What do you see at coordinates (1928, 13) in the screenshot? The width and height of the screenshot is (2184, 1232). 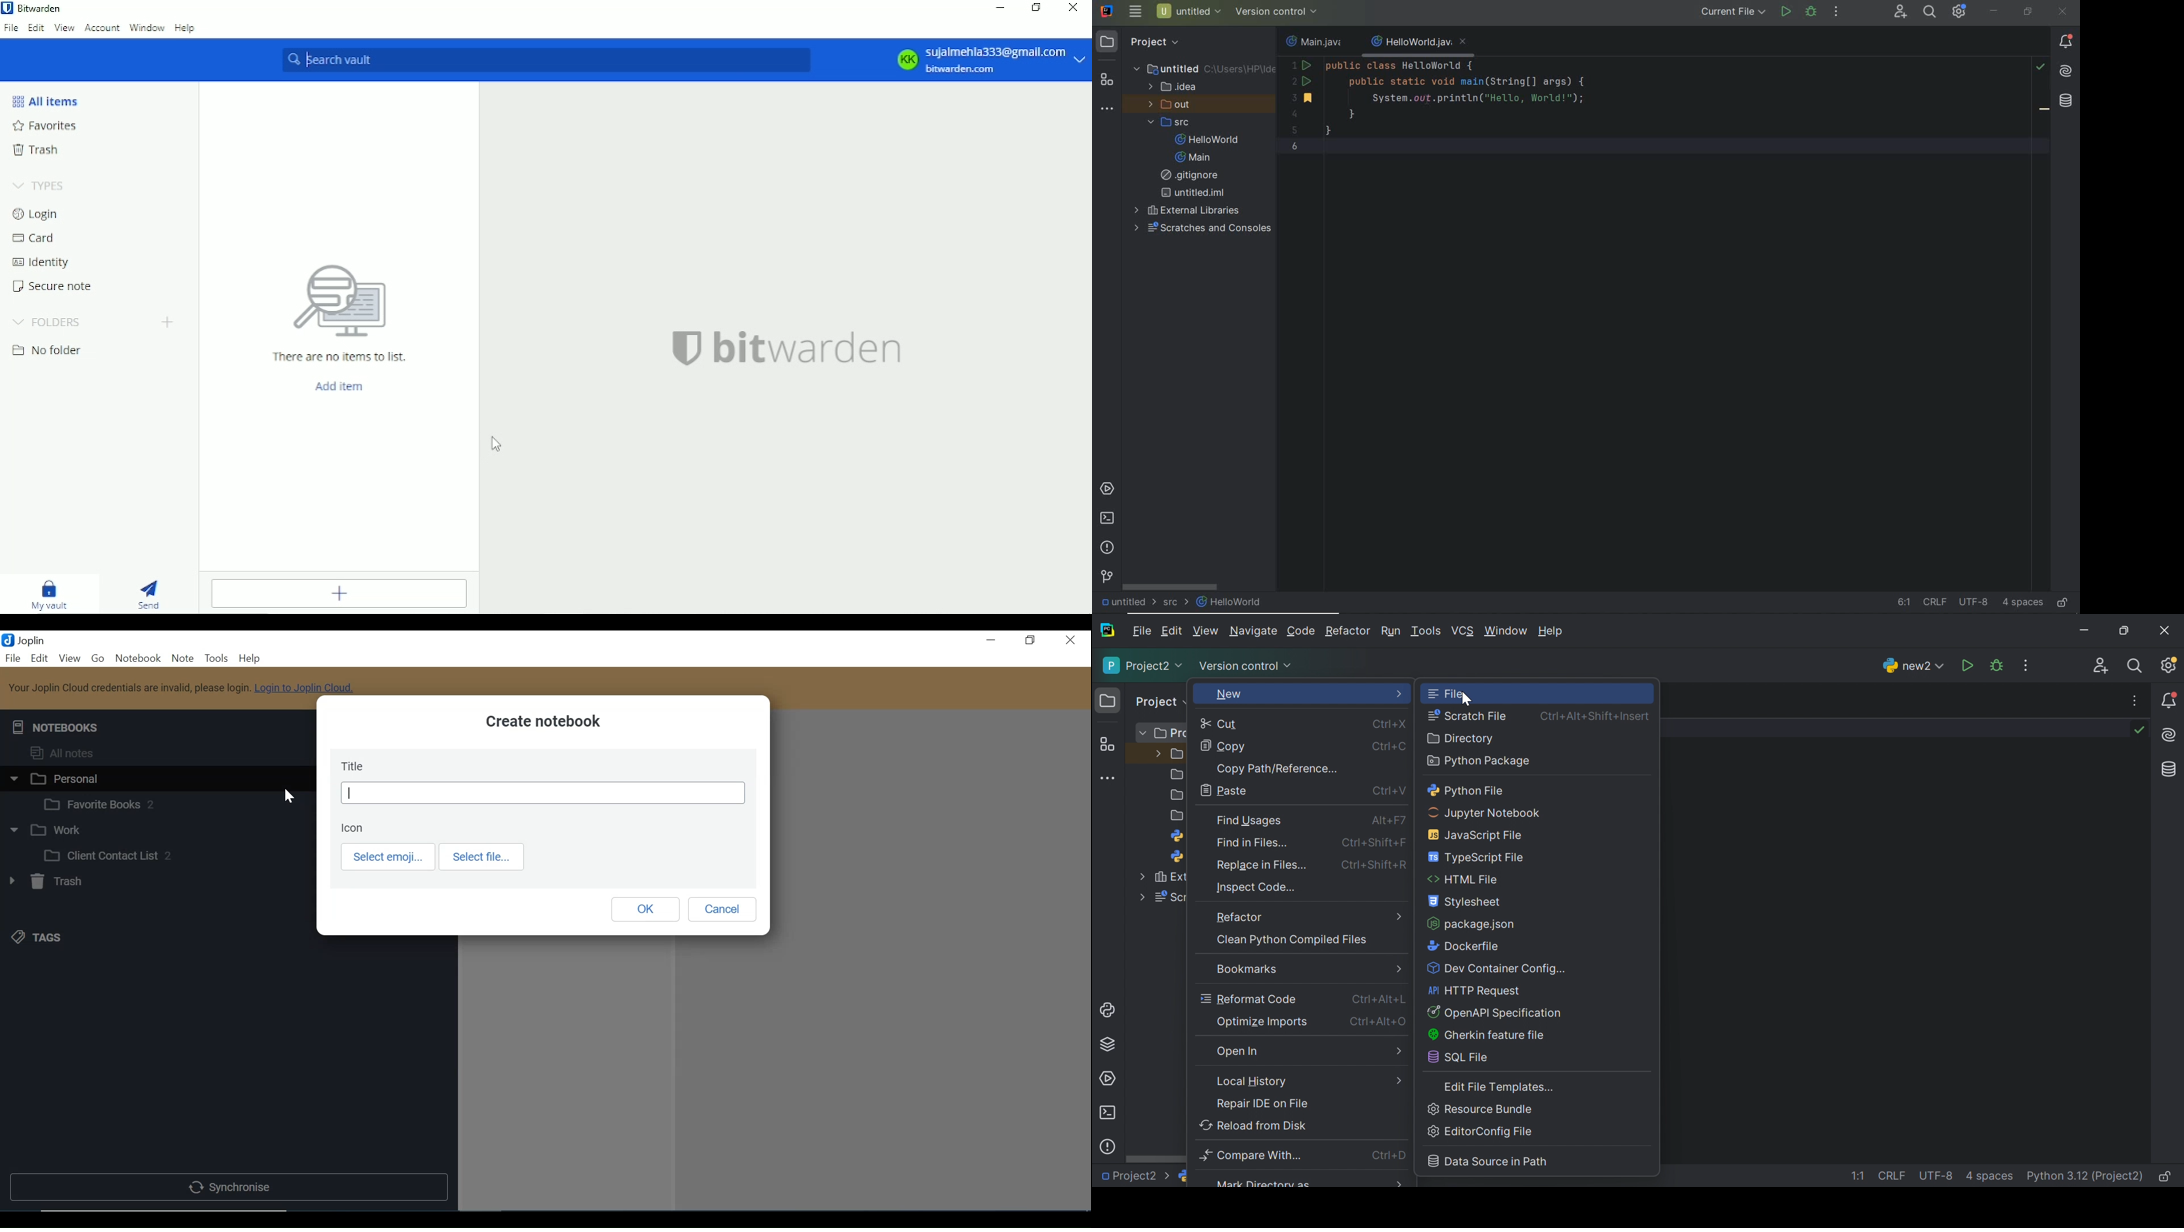 I see `search` at bounding box center [1928, 13].